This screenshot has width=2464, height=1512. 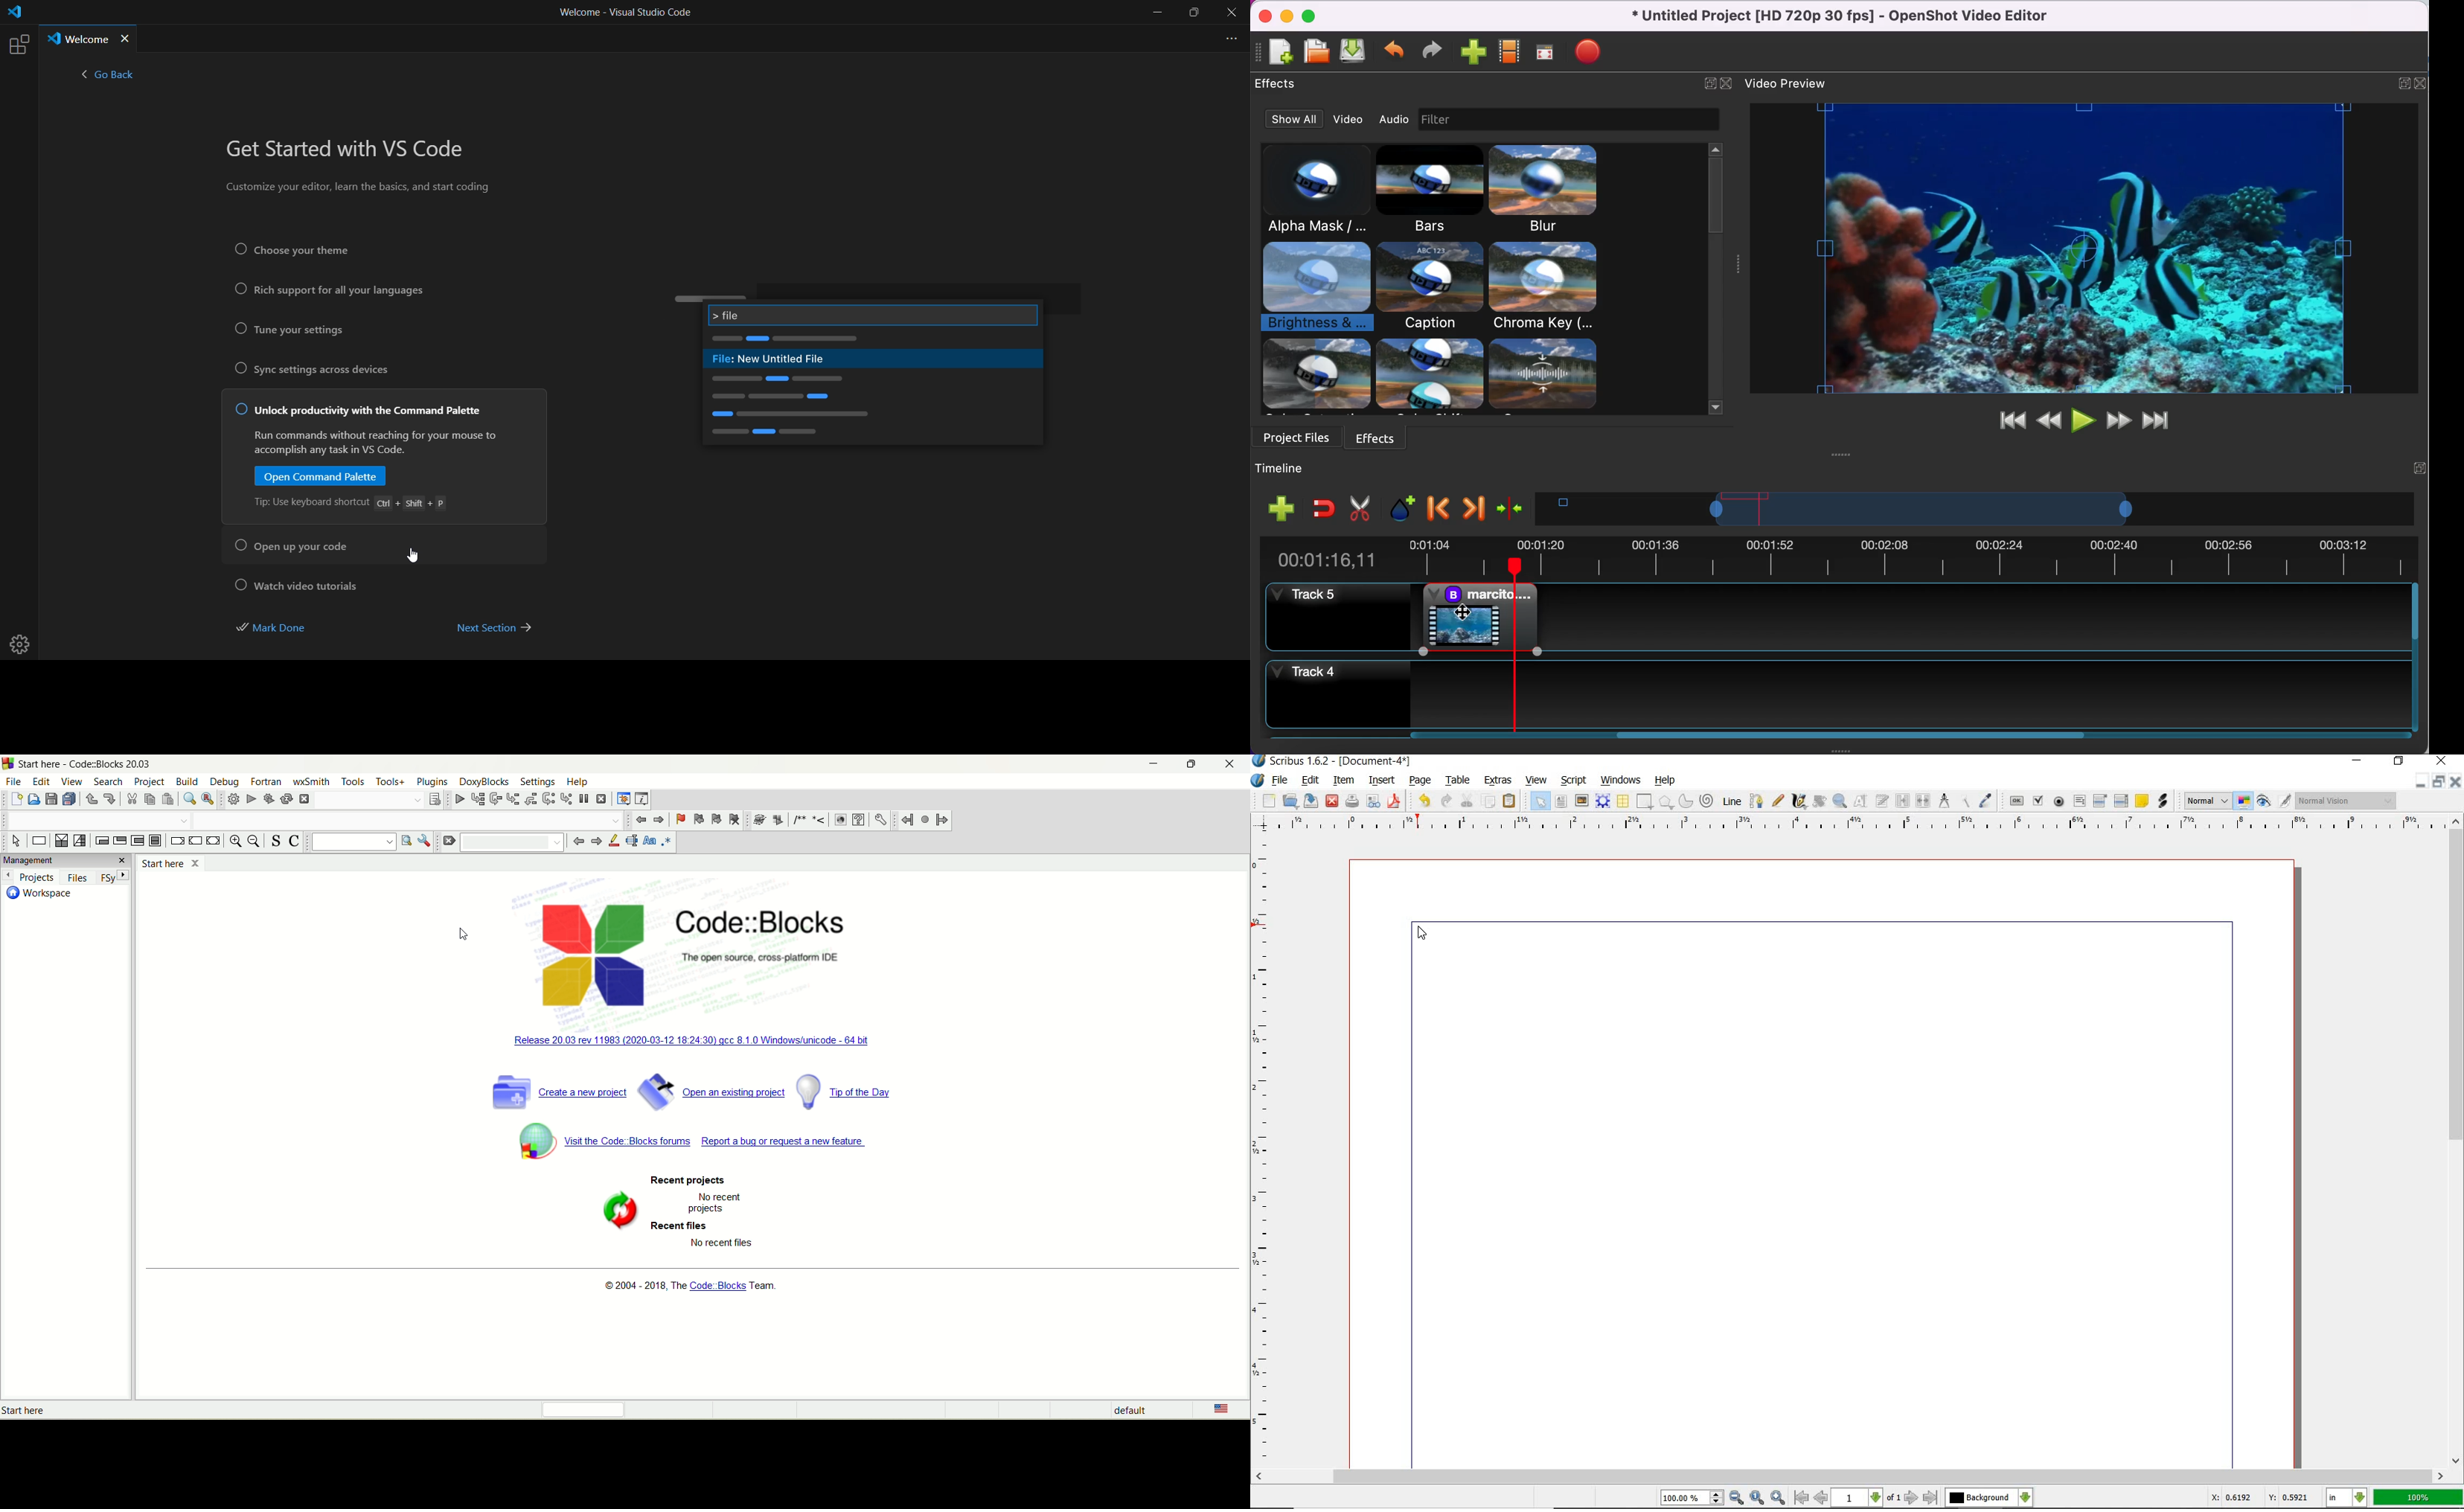 What do you see at coordinates (882, 819) in the screenshot?
I see `settings` at bounding box center [882, 819].